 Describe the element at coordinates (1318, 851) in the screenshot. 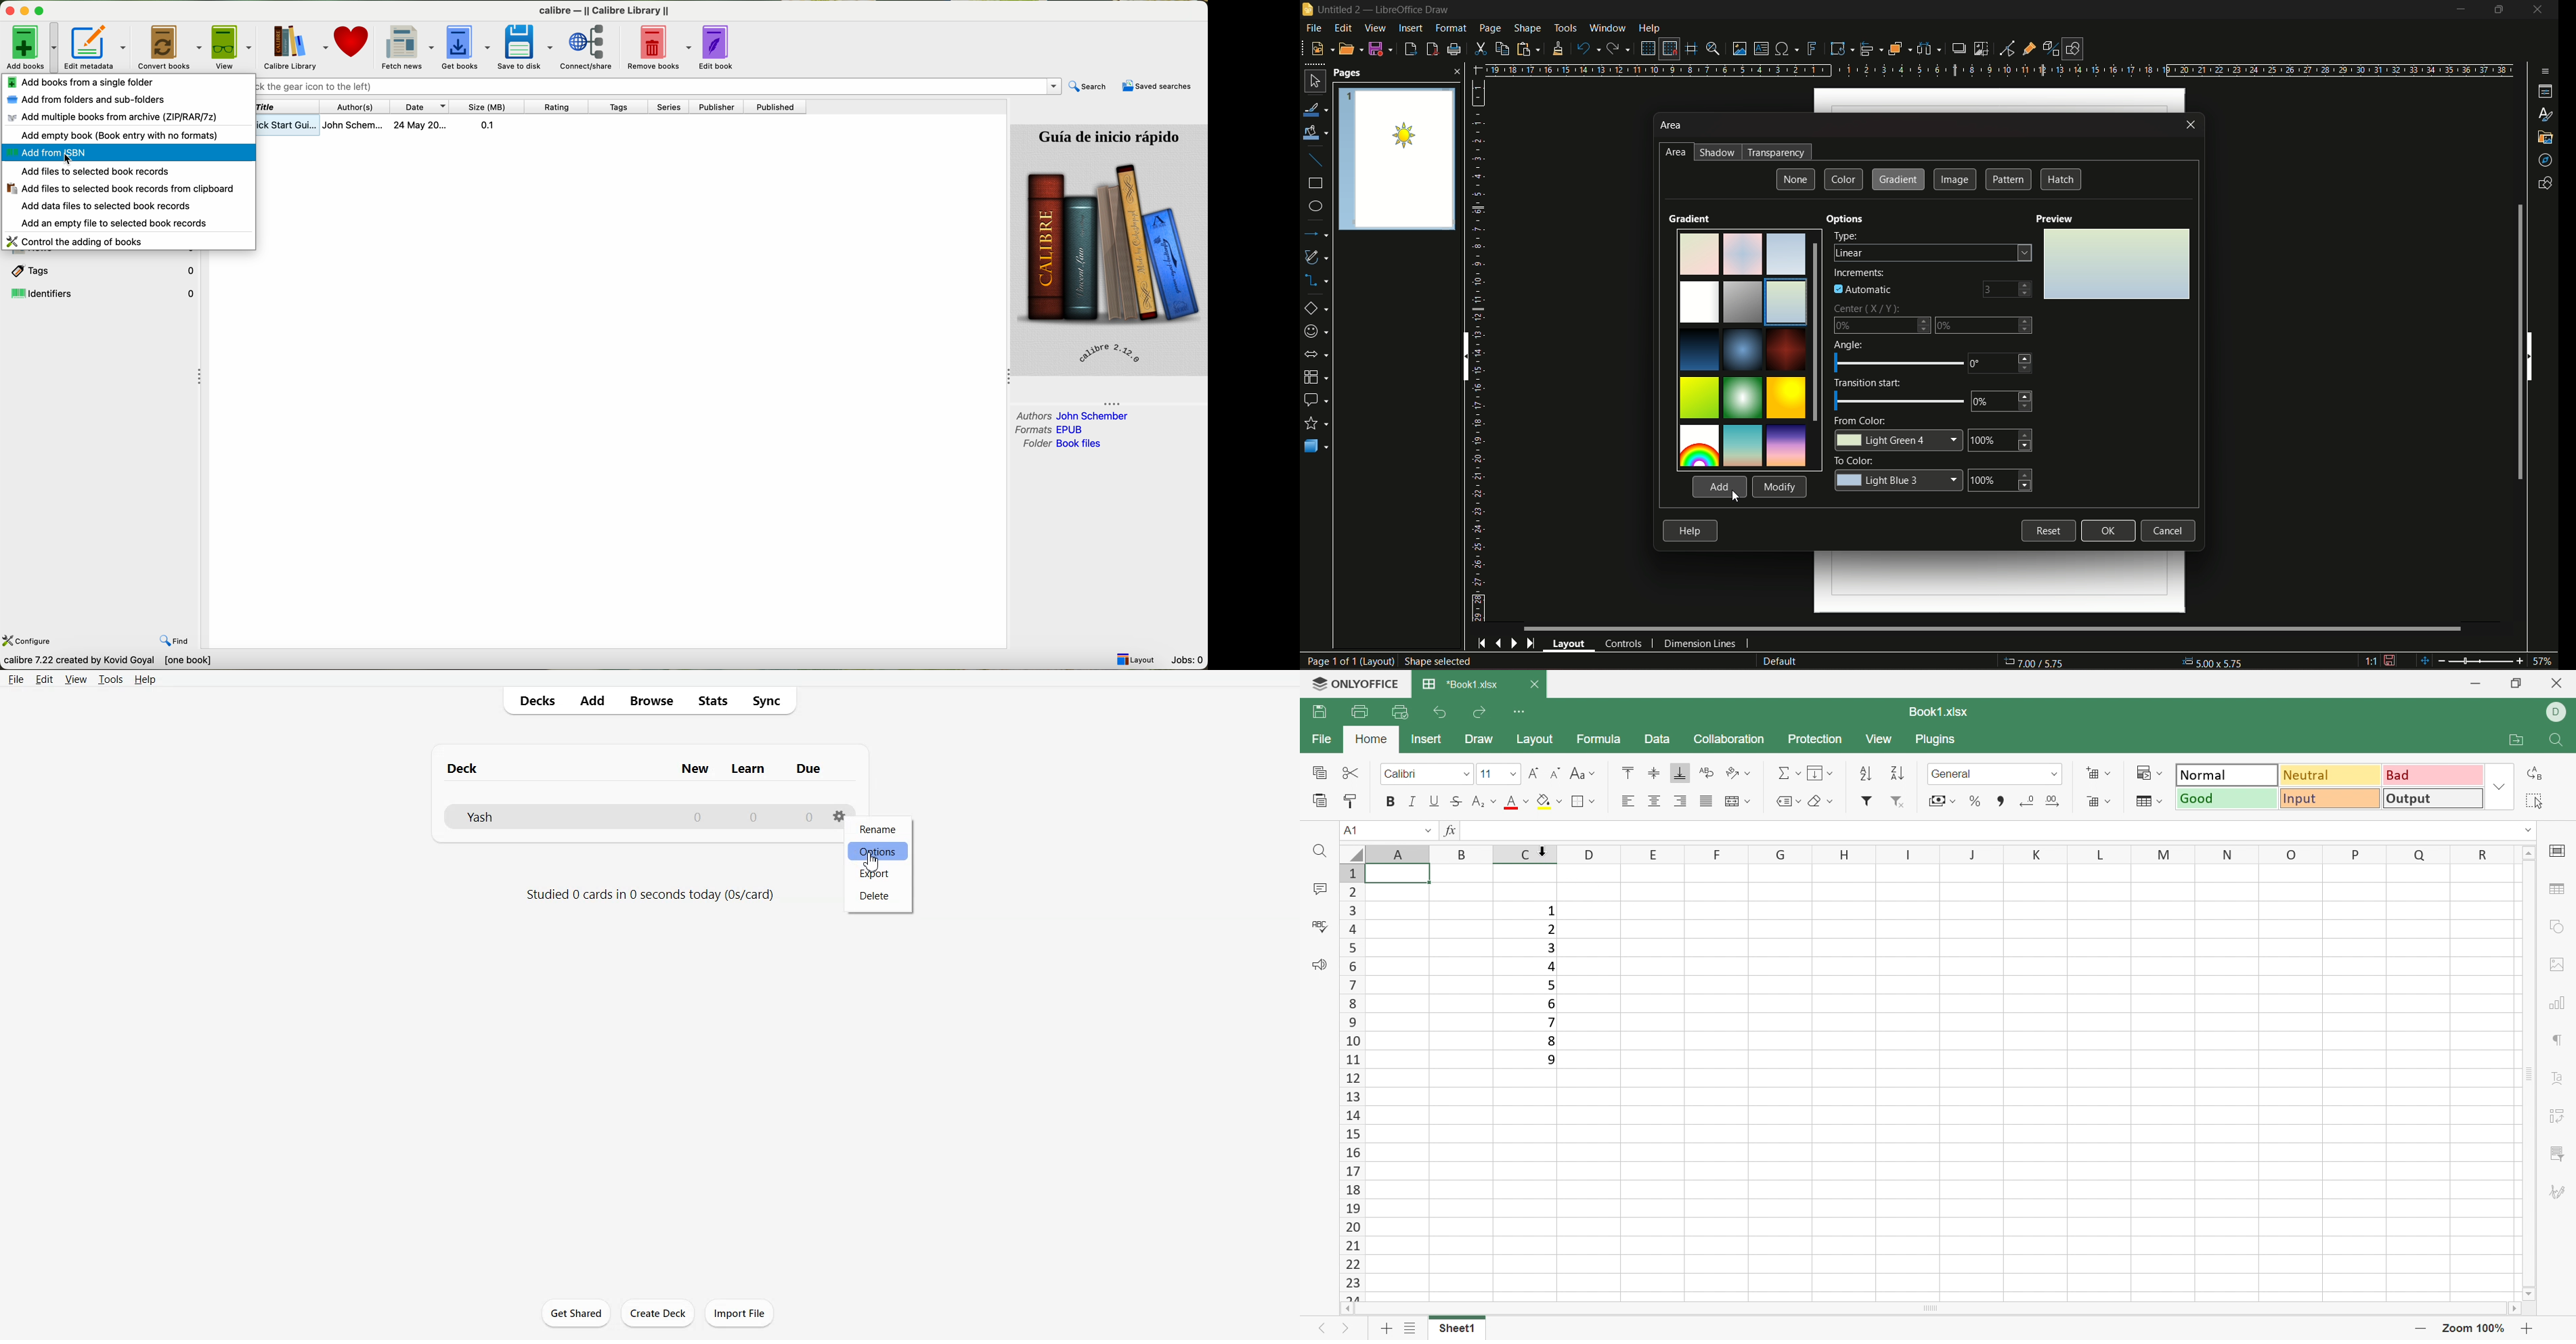

I see `Find` at that location.